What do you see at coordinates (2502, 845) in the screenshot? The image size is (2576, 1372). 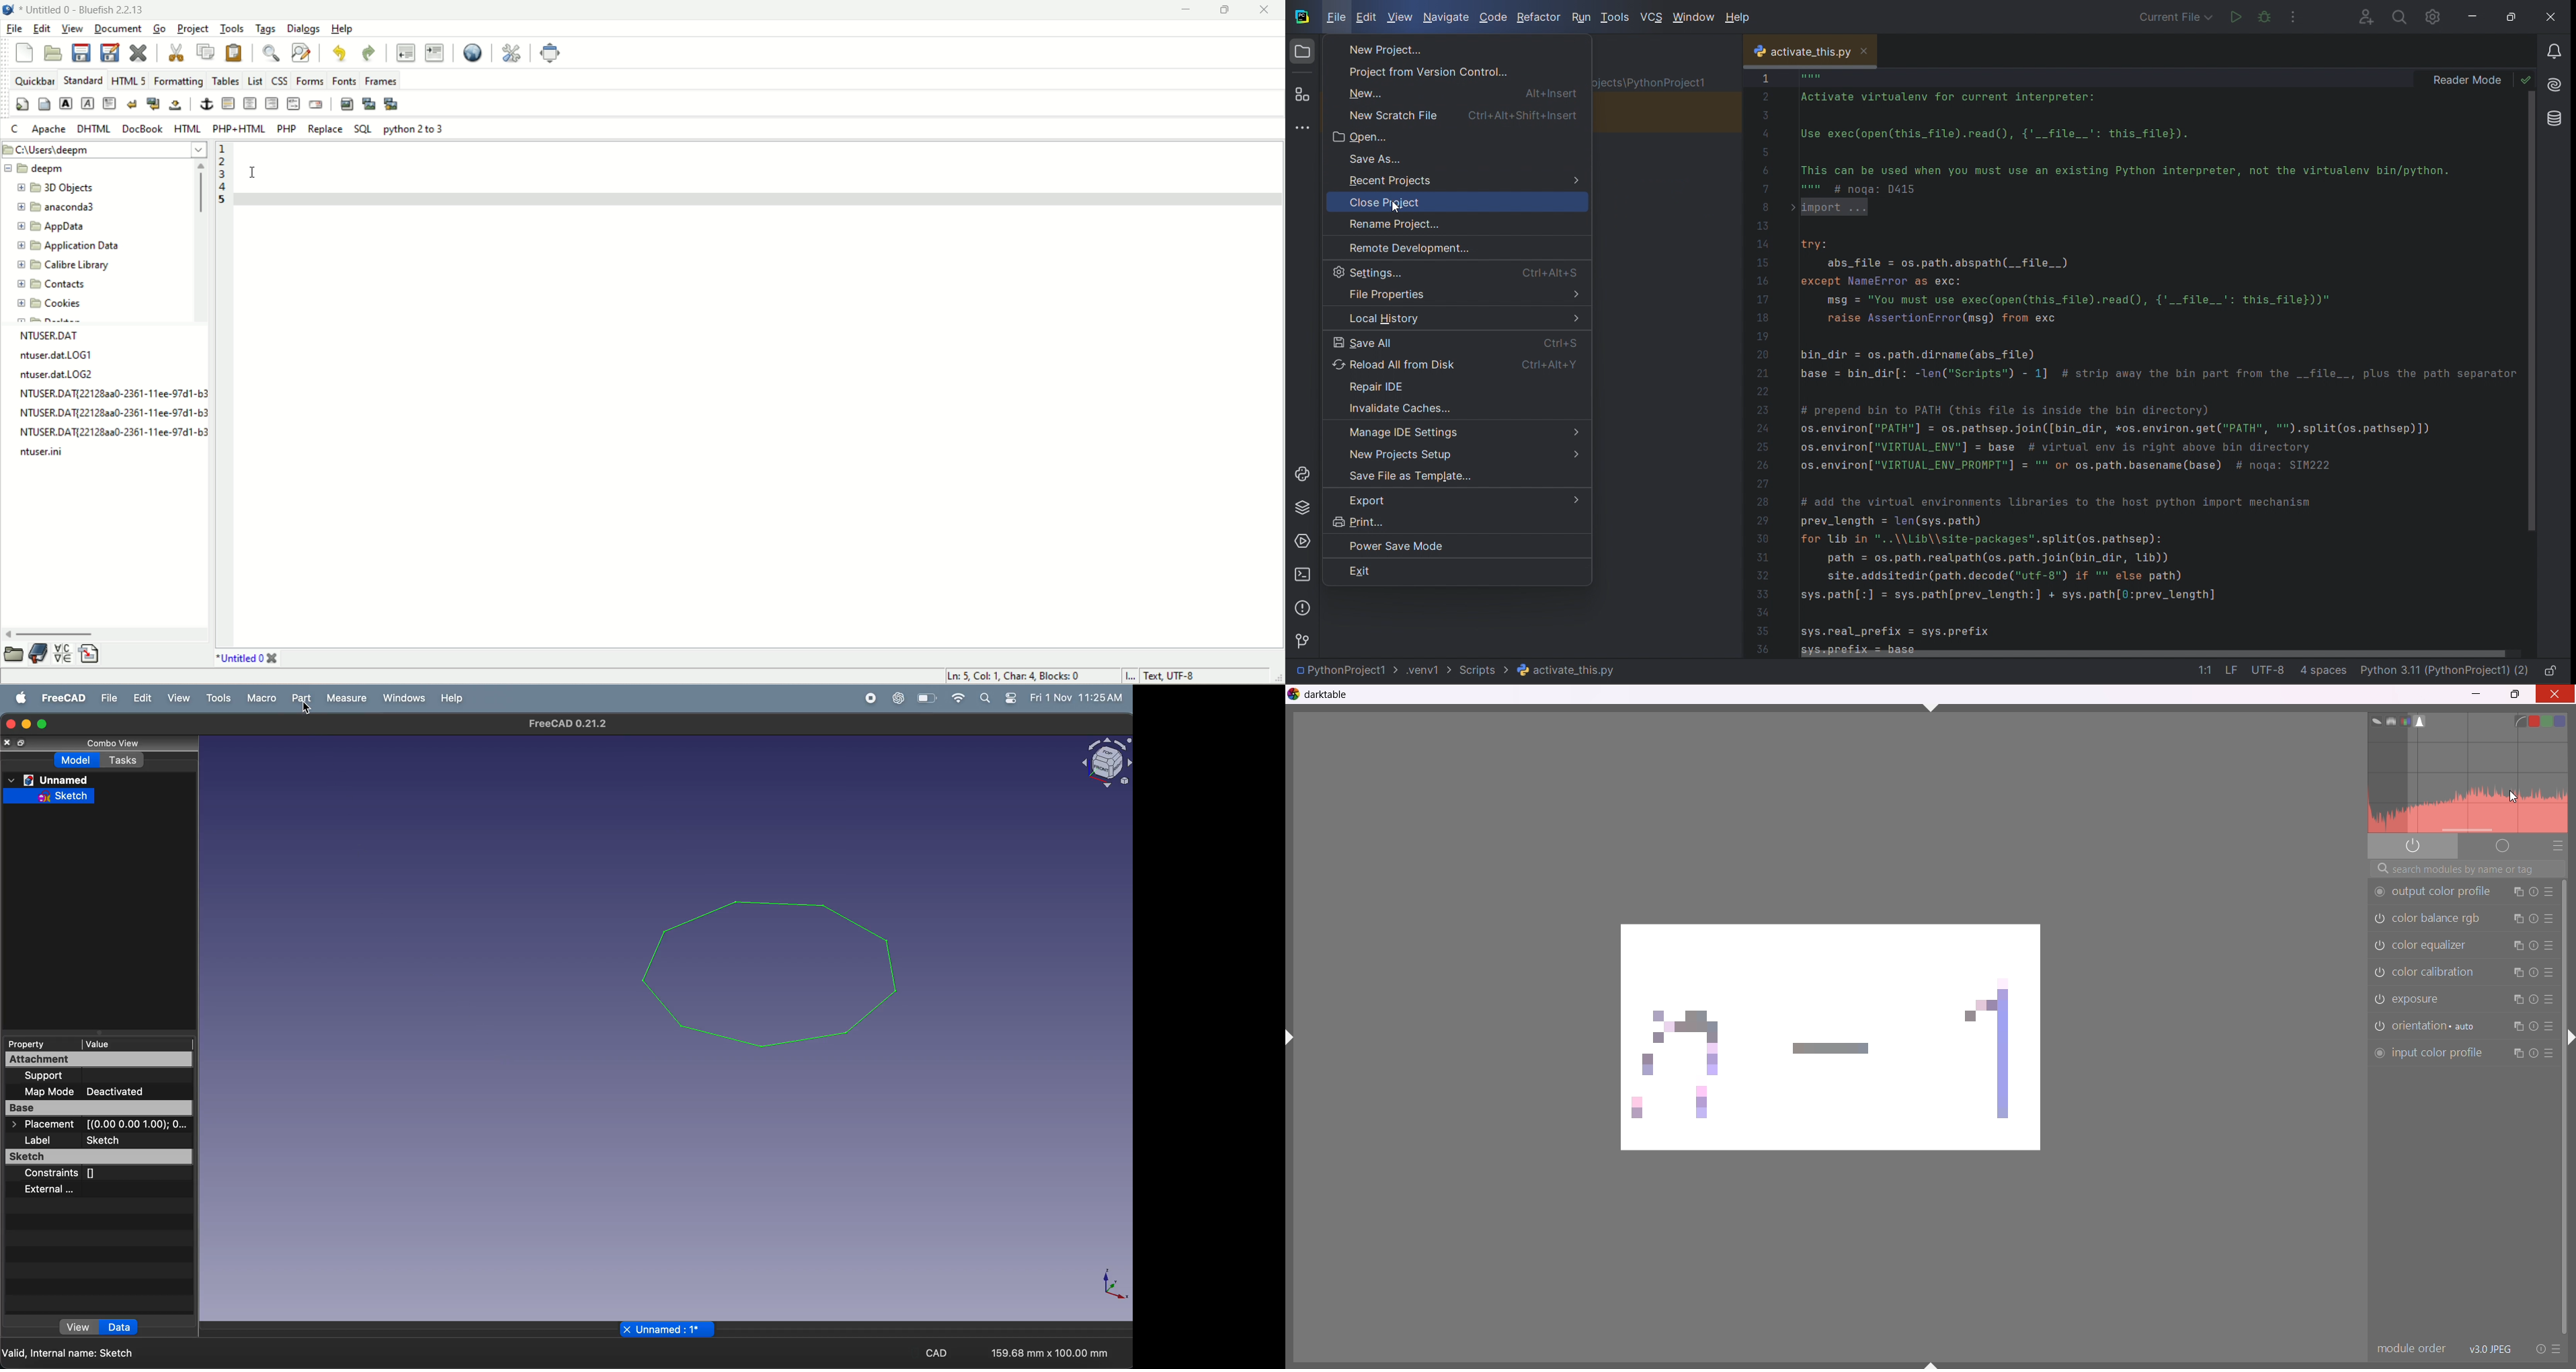 I see `deprecated` at bounding box center [2502, 845].